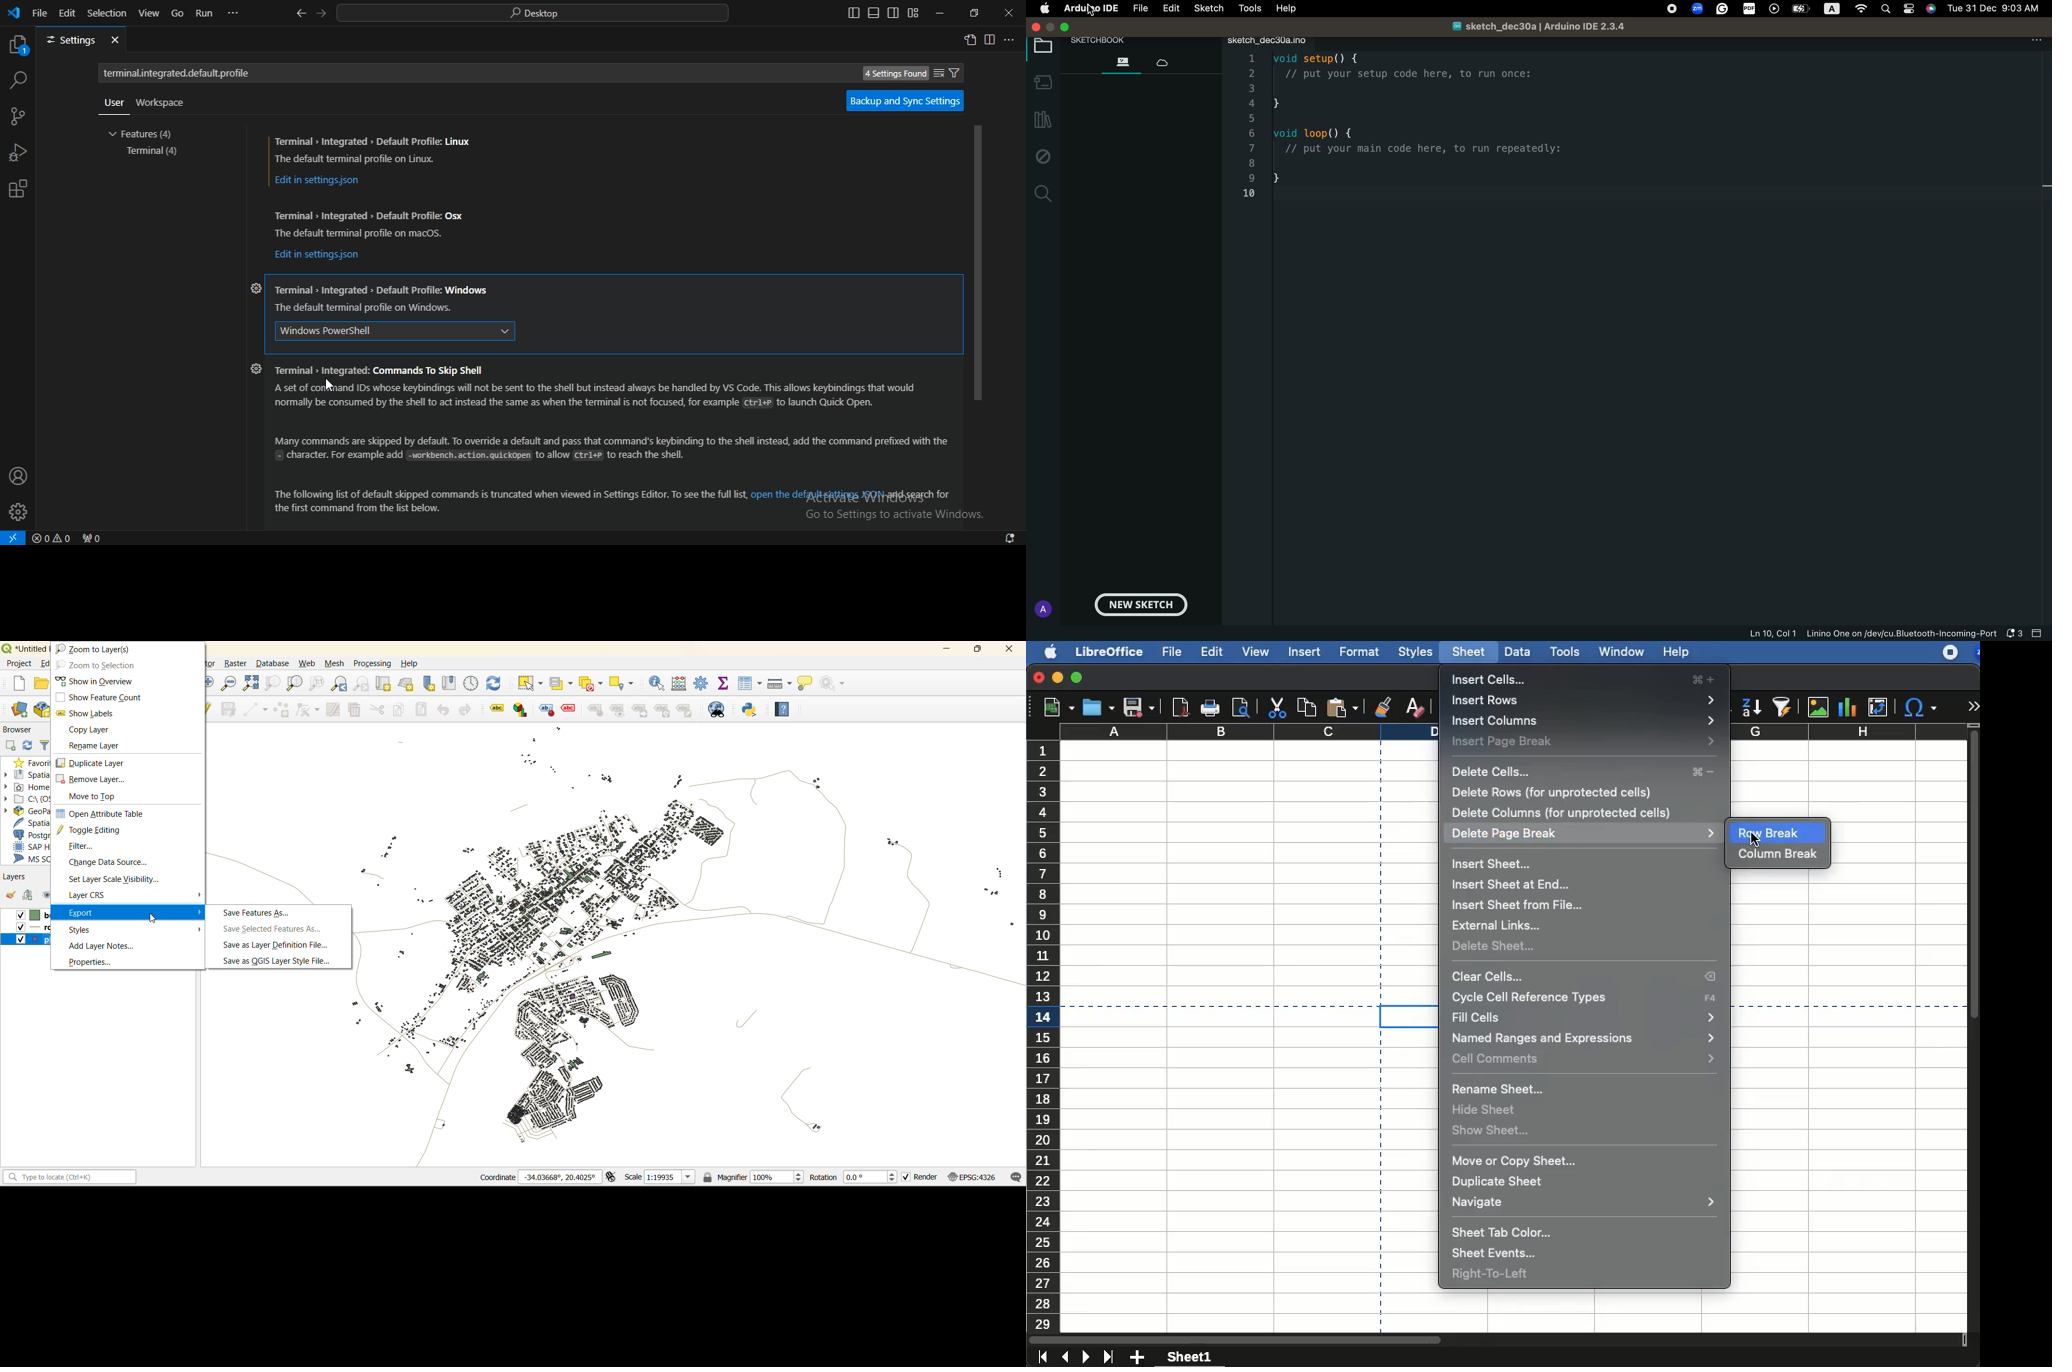 This screenshot has width=2072, height=1372. I want to click on statistical summary, so click(727, 684).